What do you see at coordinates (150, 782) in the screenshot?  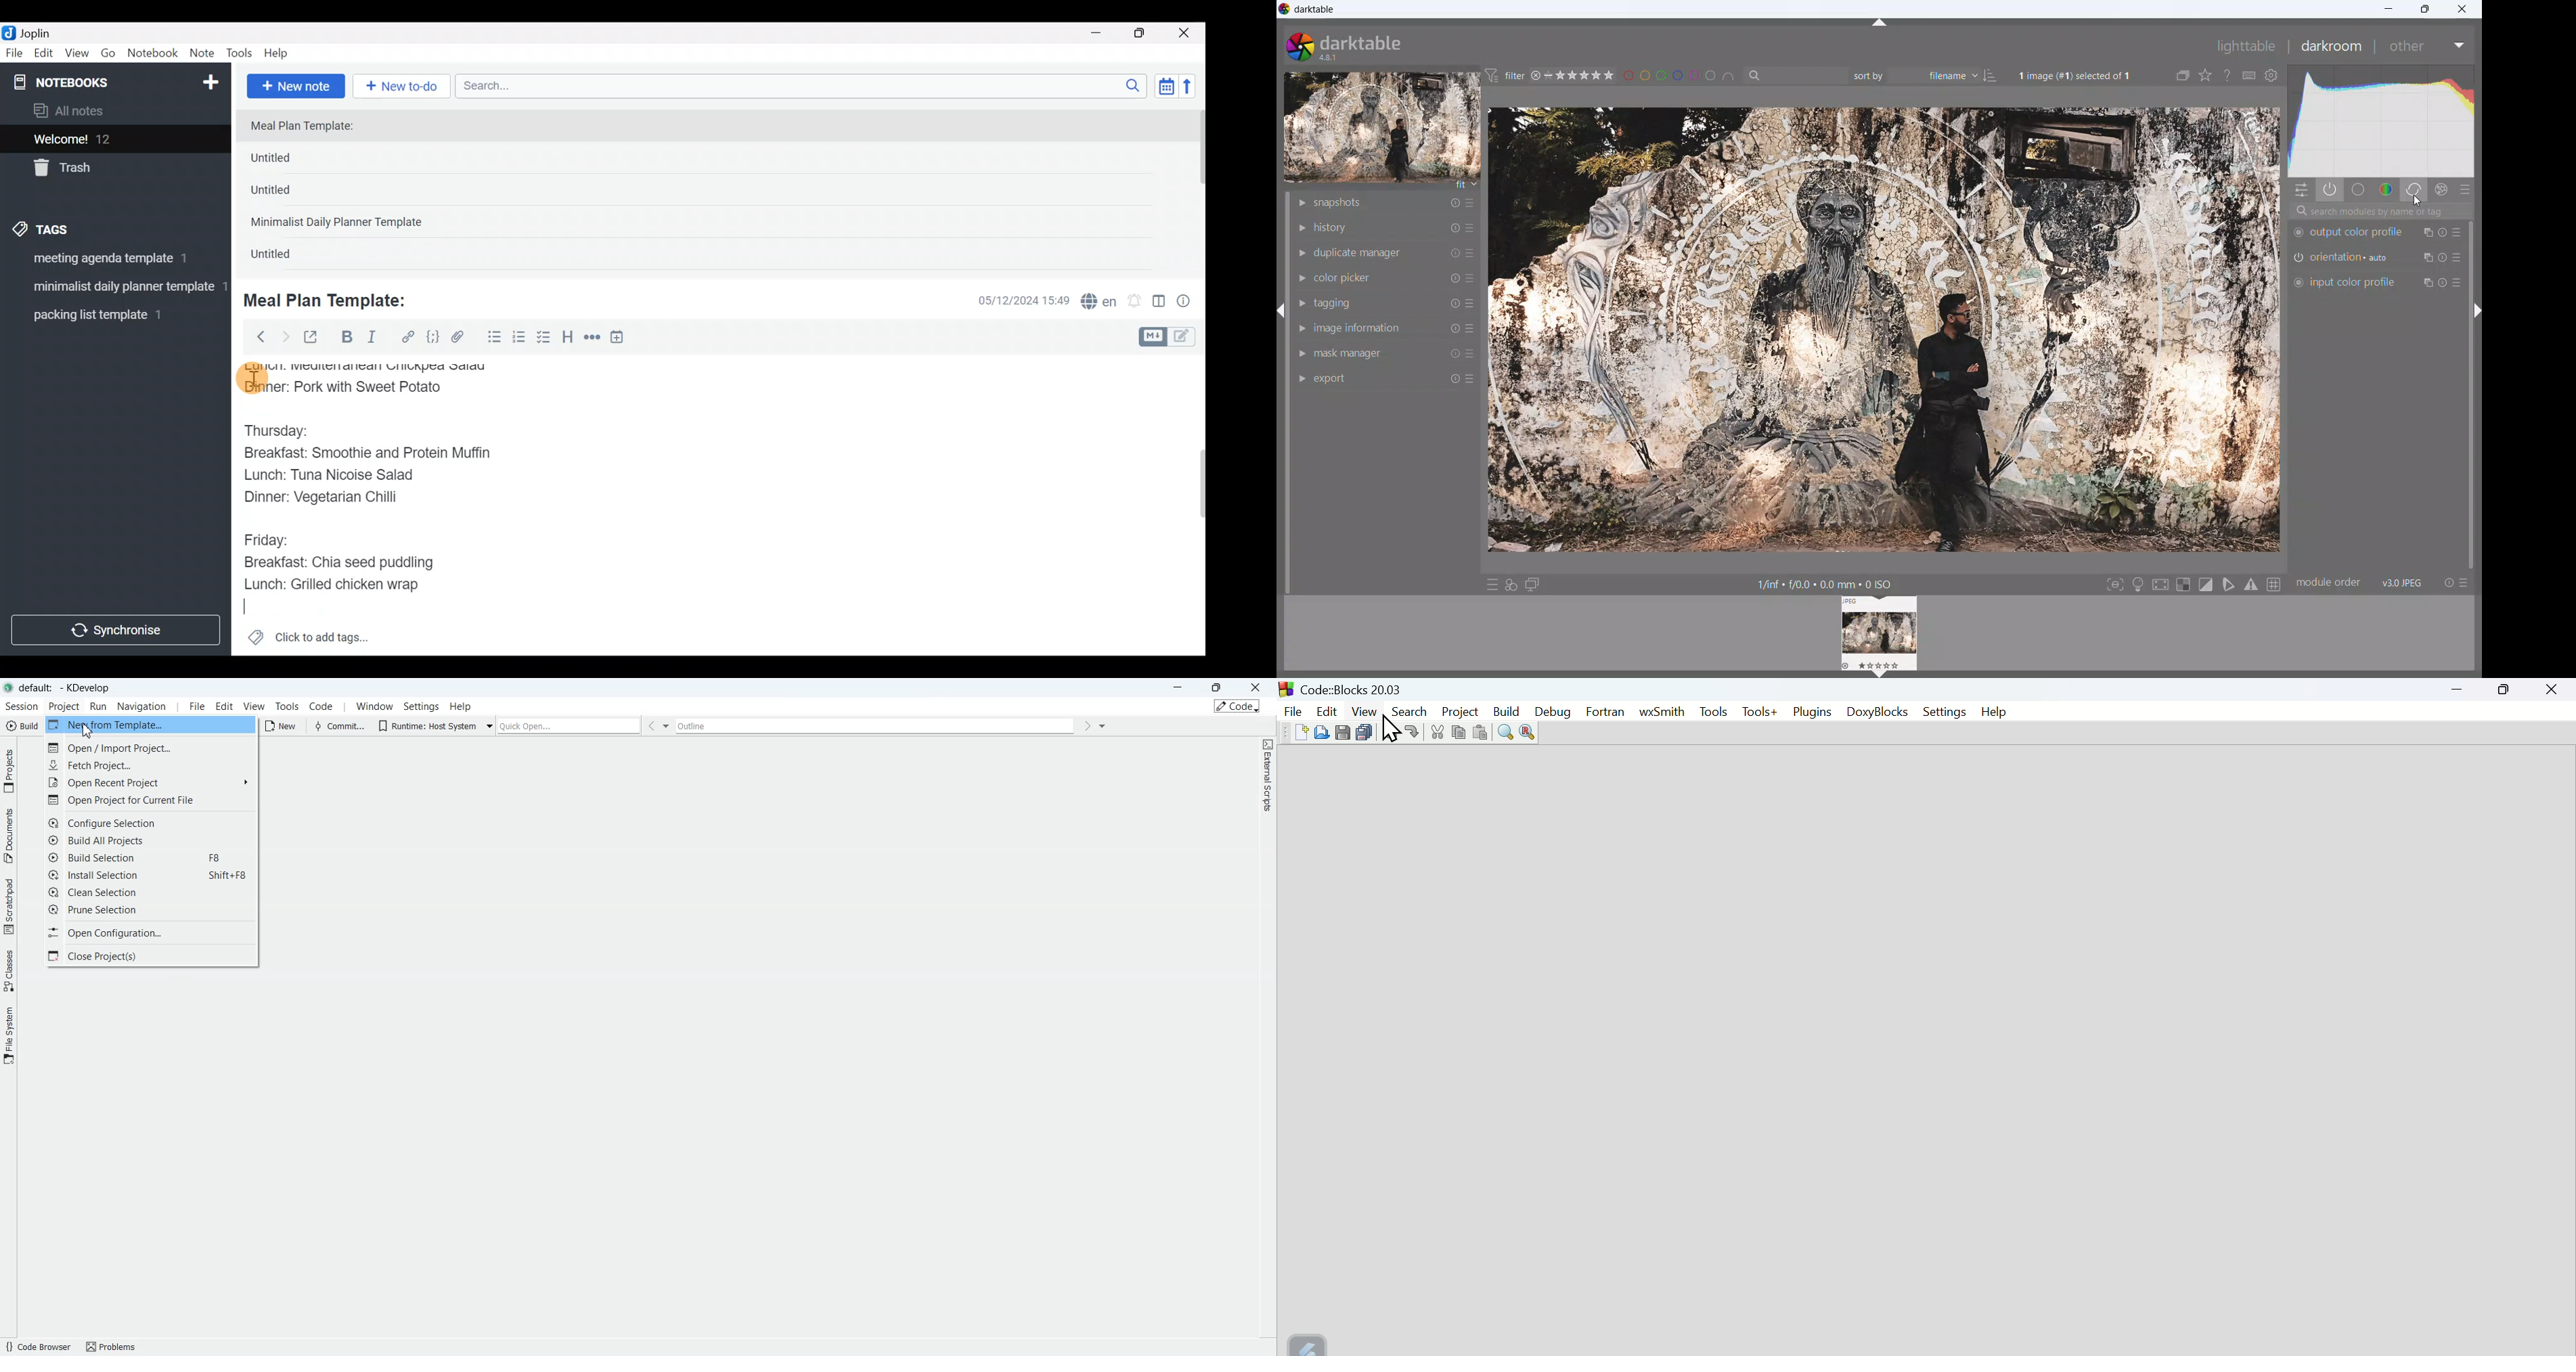 I see `Open Recent Project` at bounding box center [150, 782].